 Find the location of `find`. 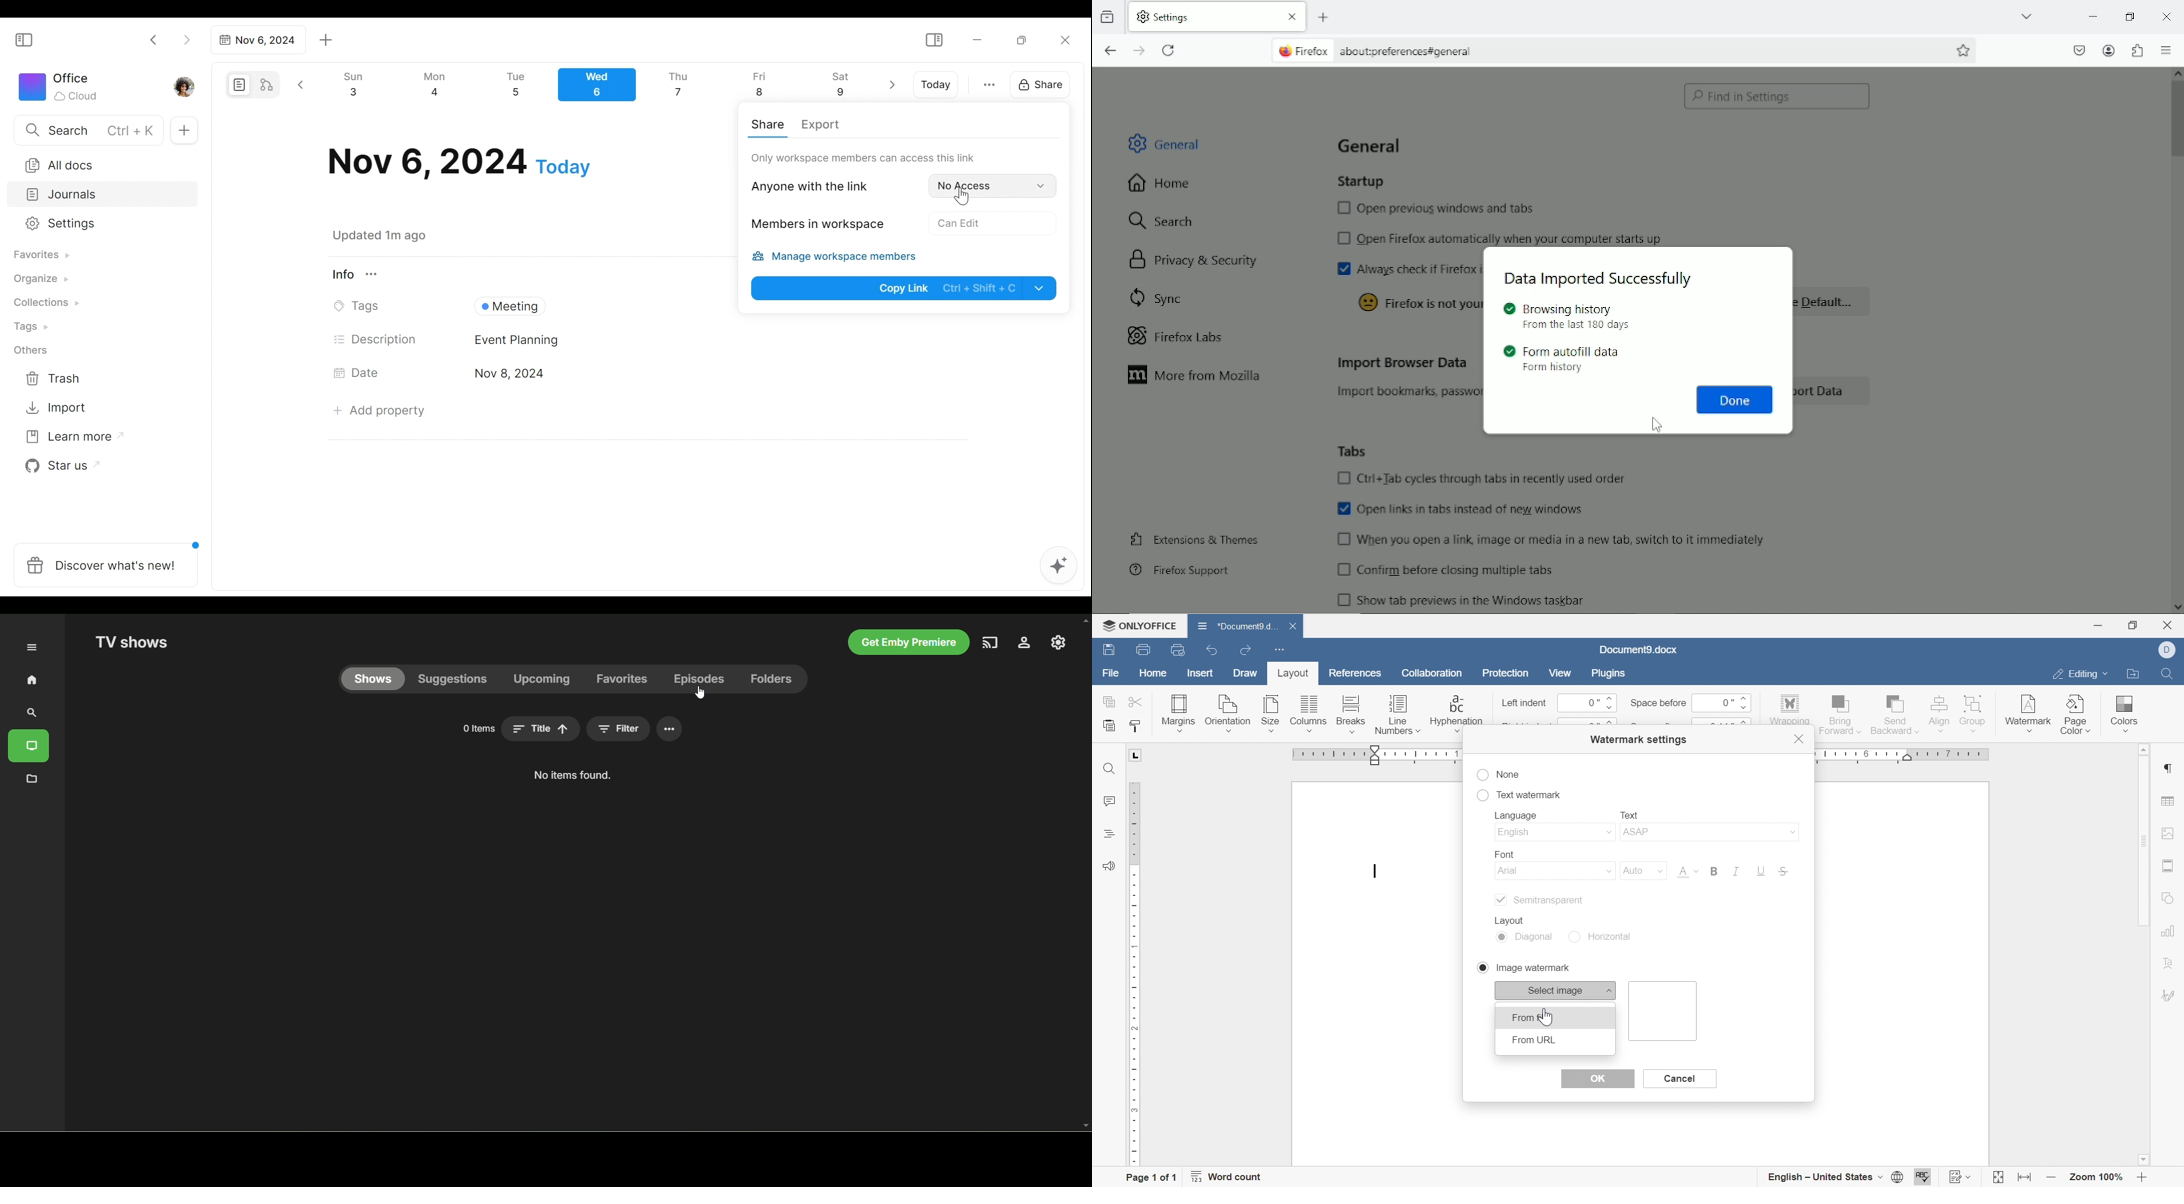

find is located at coordinates (1109, 769).